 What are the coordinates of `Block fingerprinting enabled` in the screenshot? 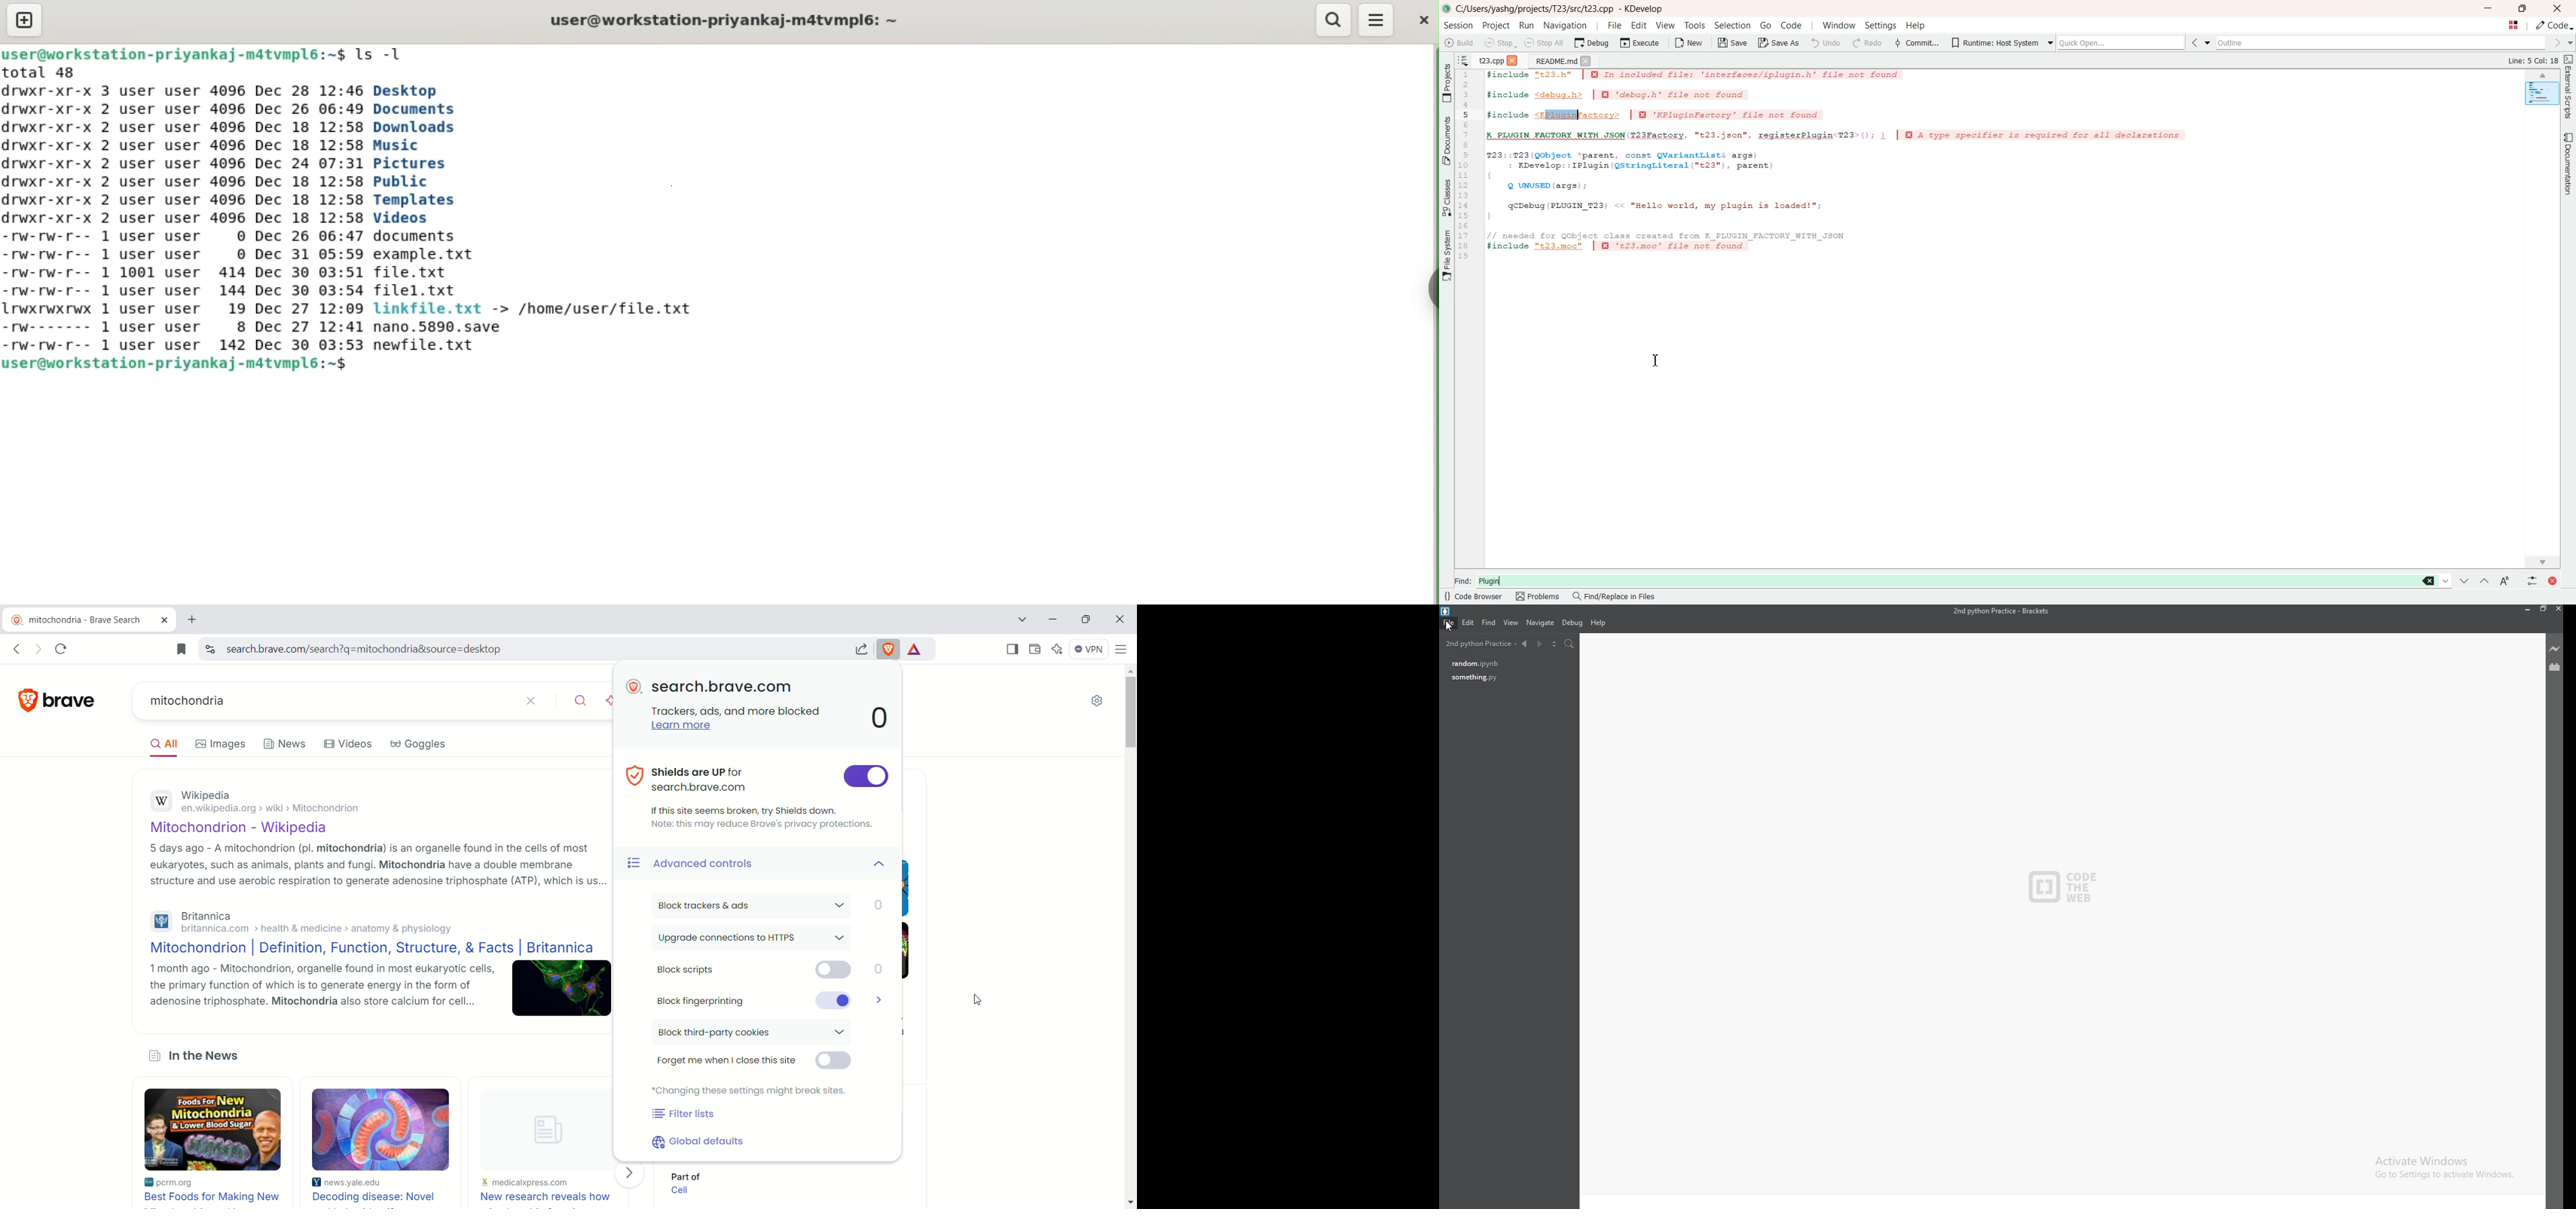 It's located at (751, 999).